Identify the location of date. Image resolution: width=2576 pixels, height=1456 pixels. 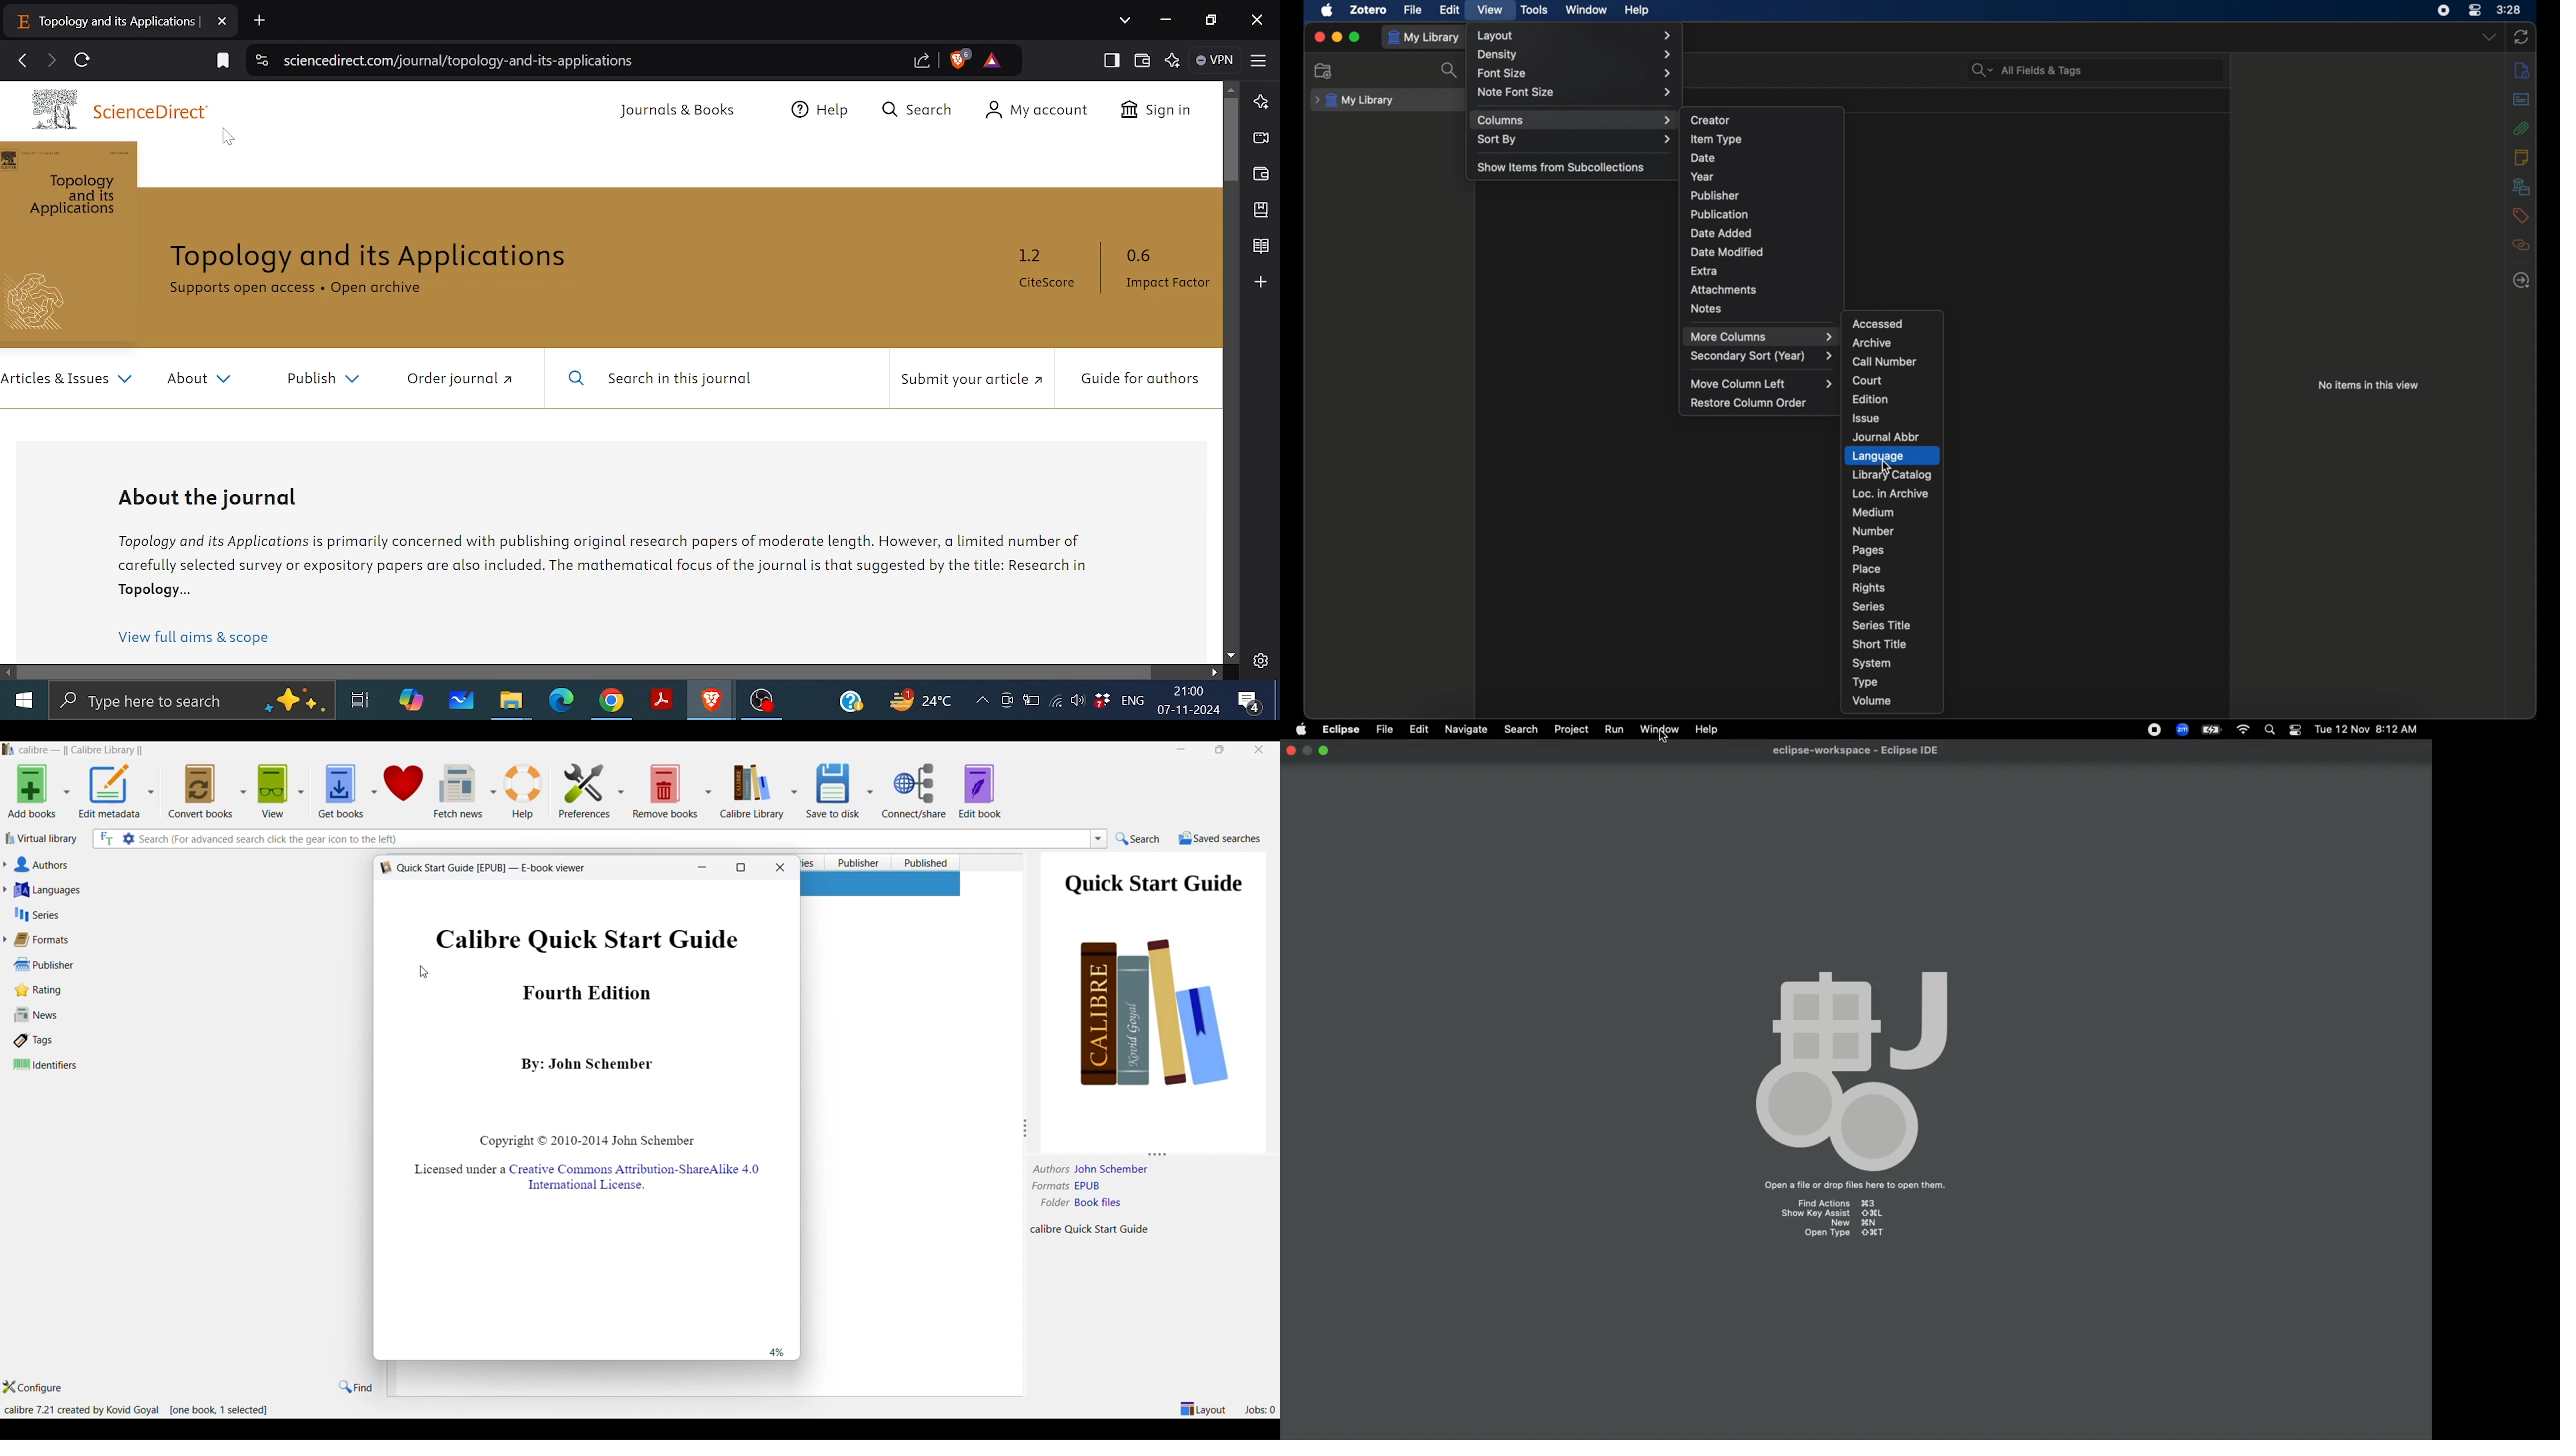
(1703, 158).